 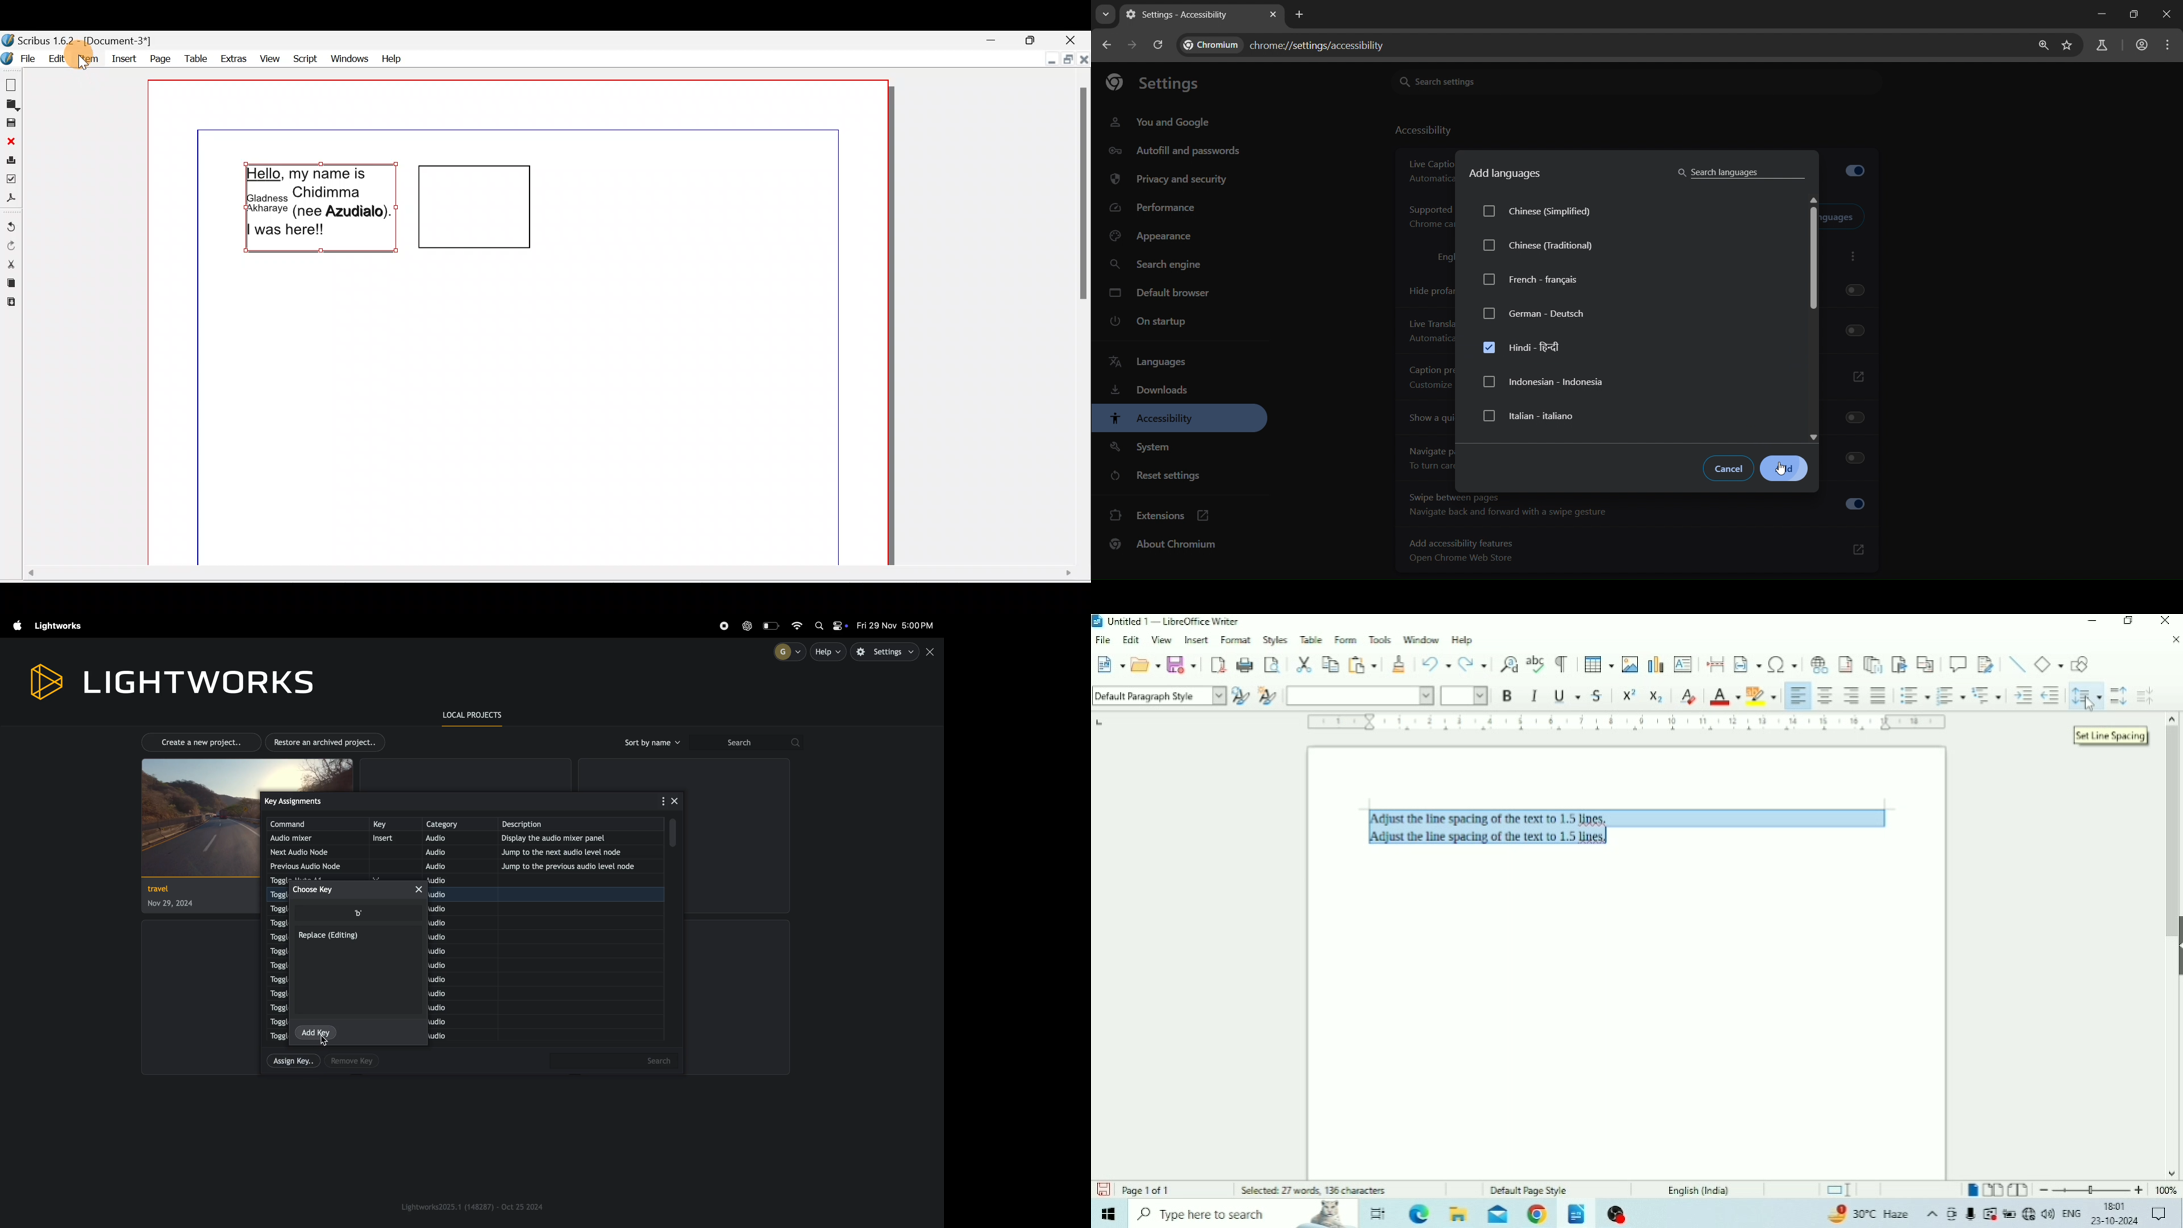 What do you see at coordinates (745, 743) in the screenshot?
I see `search` at bounding box center [745, 743].